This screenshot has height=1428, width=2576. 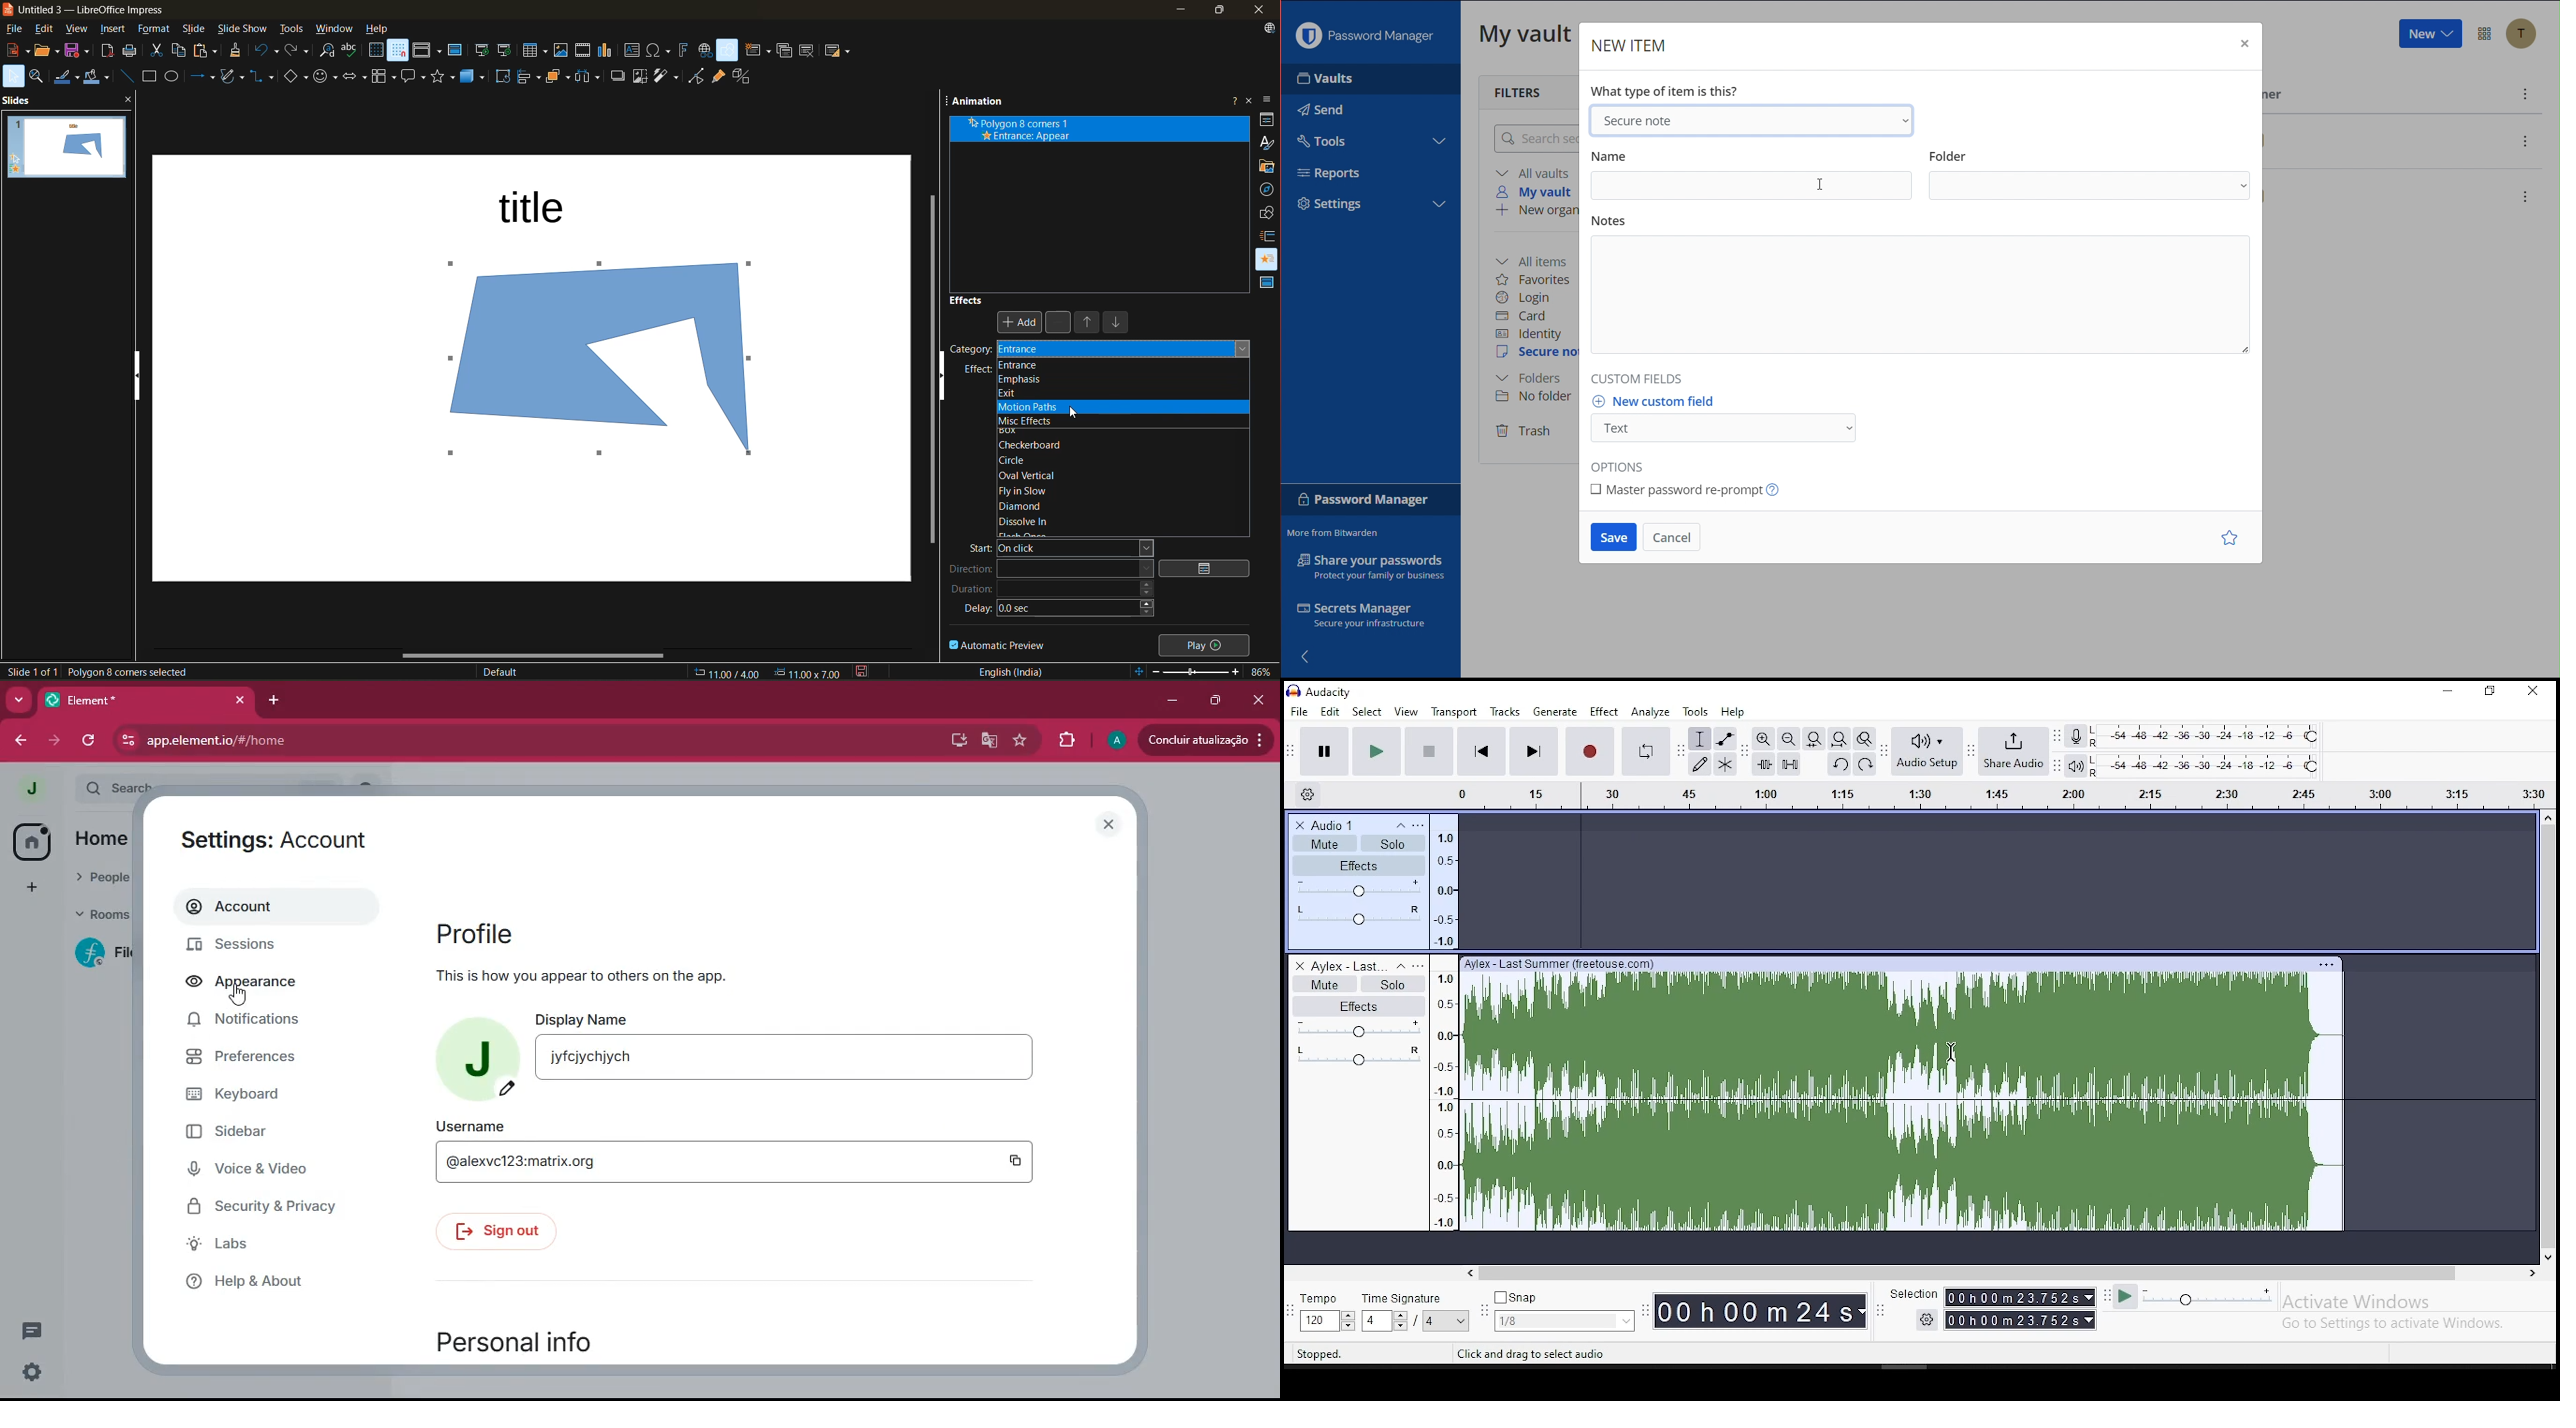 I want to click on preferences, so click(x=261, y=1063).